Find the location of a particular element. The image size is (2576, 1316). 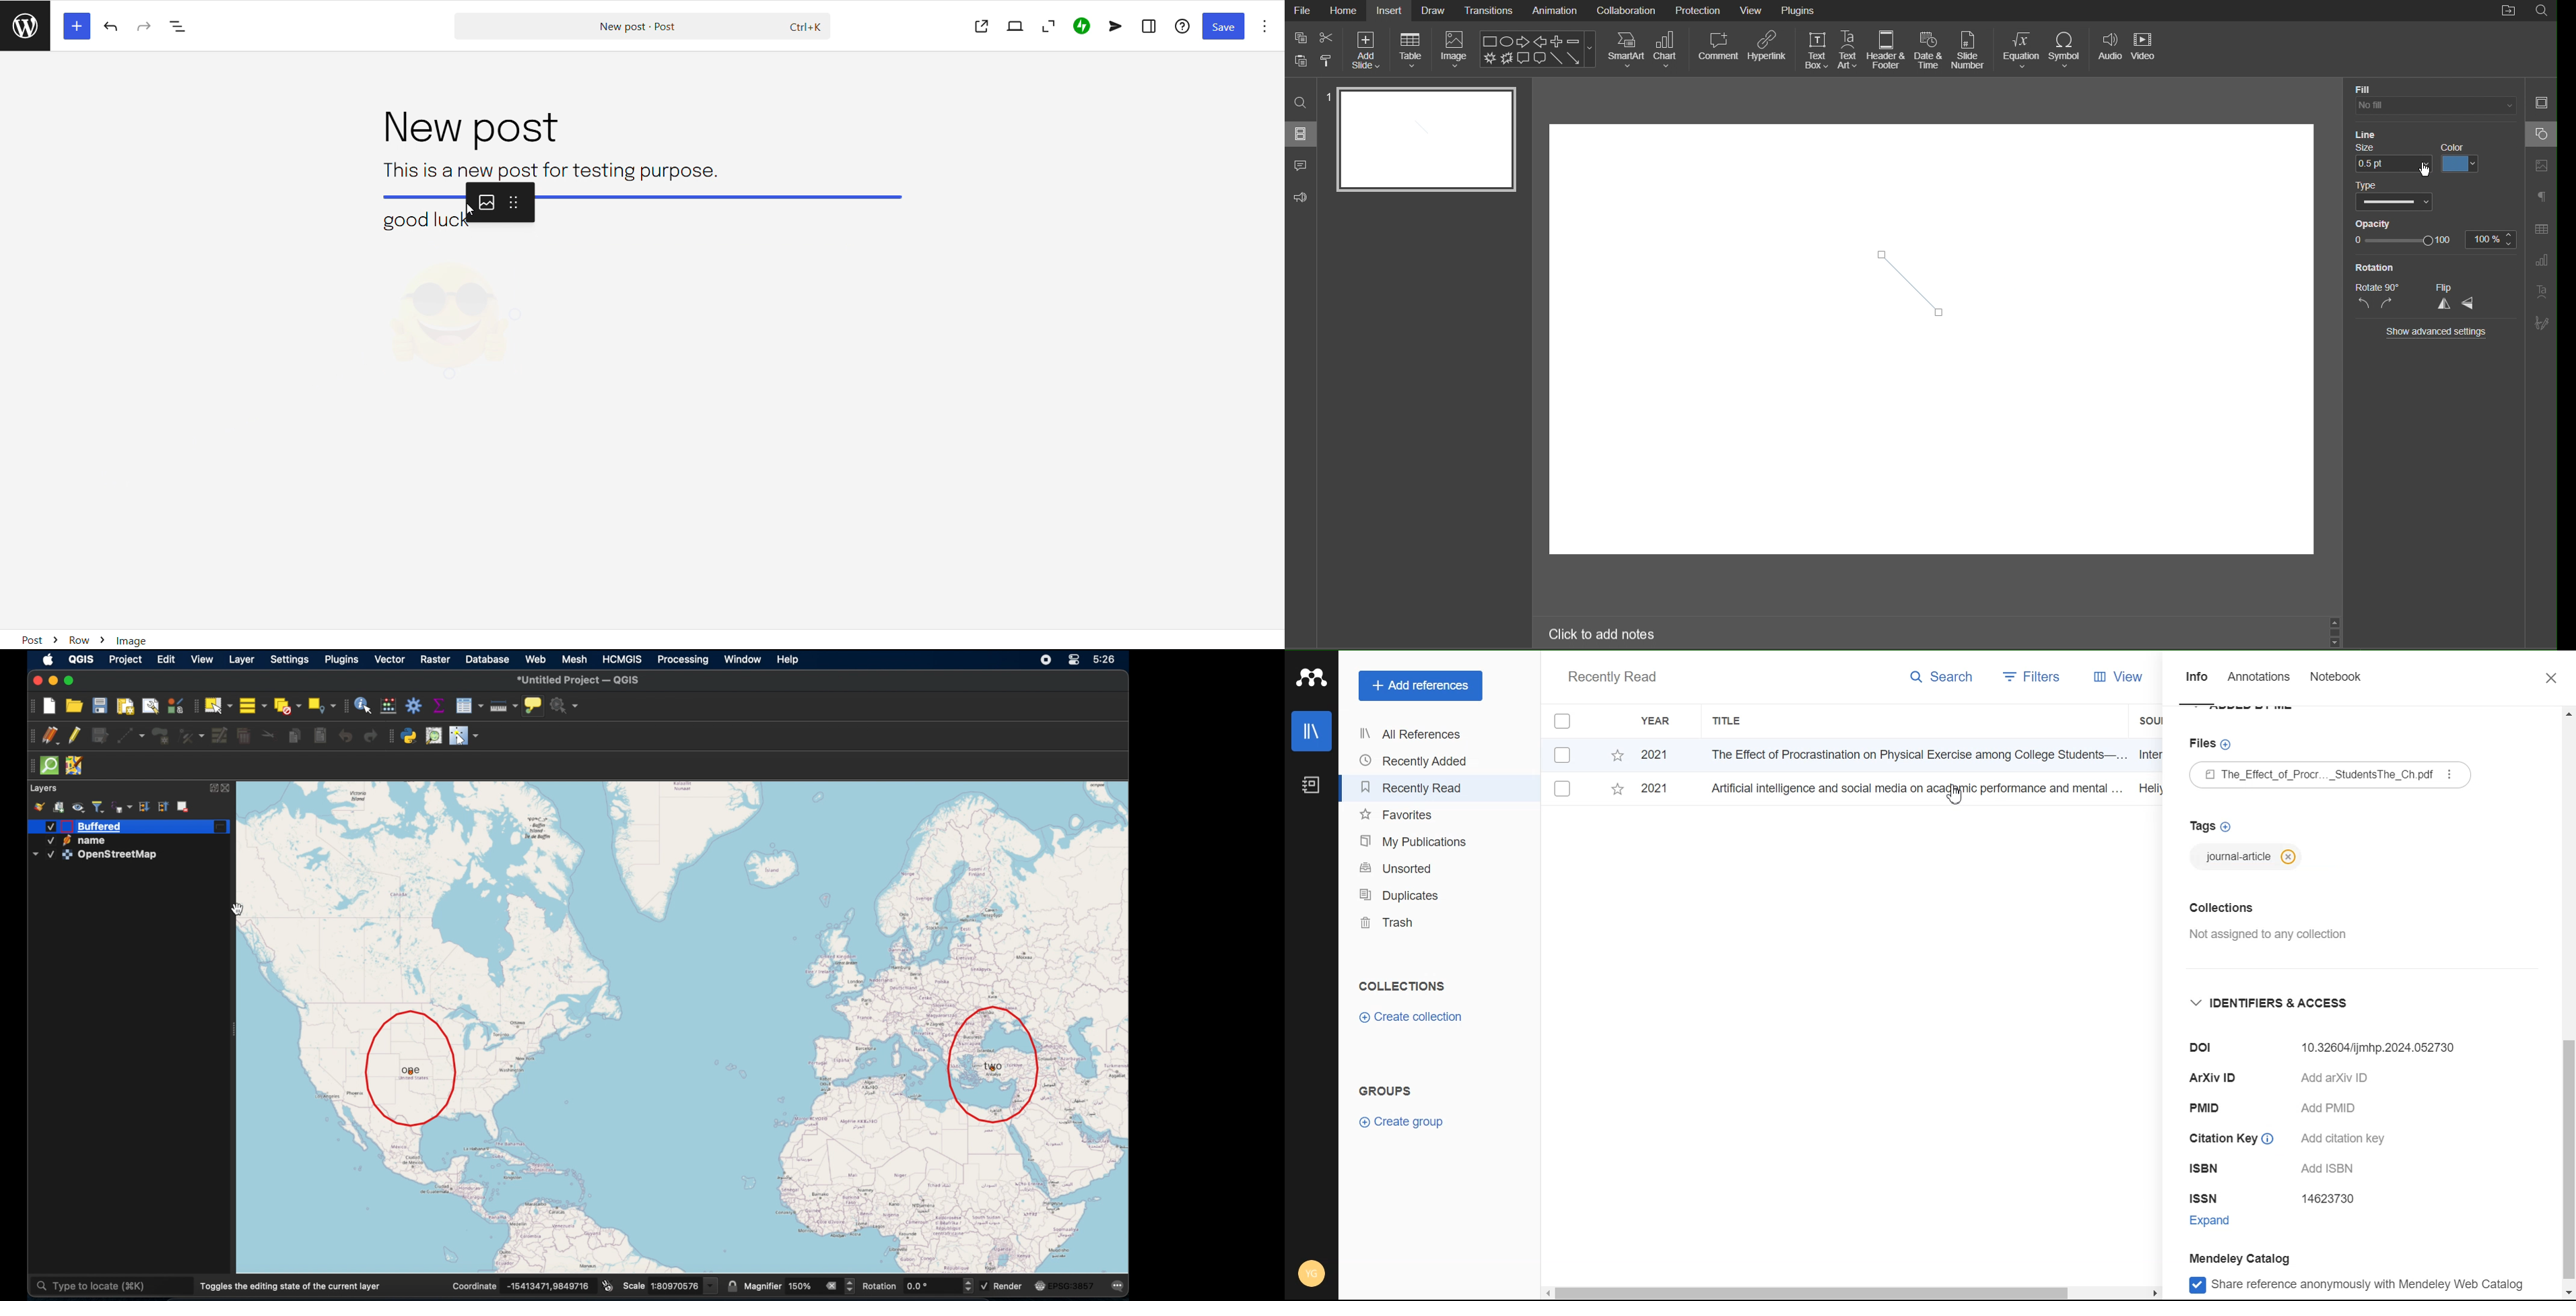

image dragging is located at coordinates (646, 202).